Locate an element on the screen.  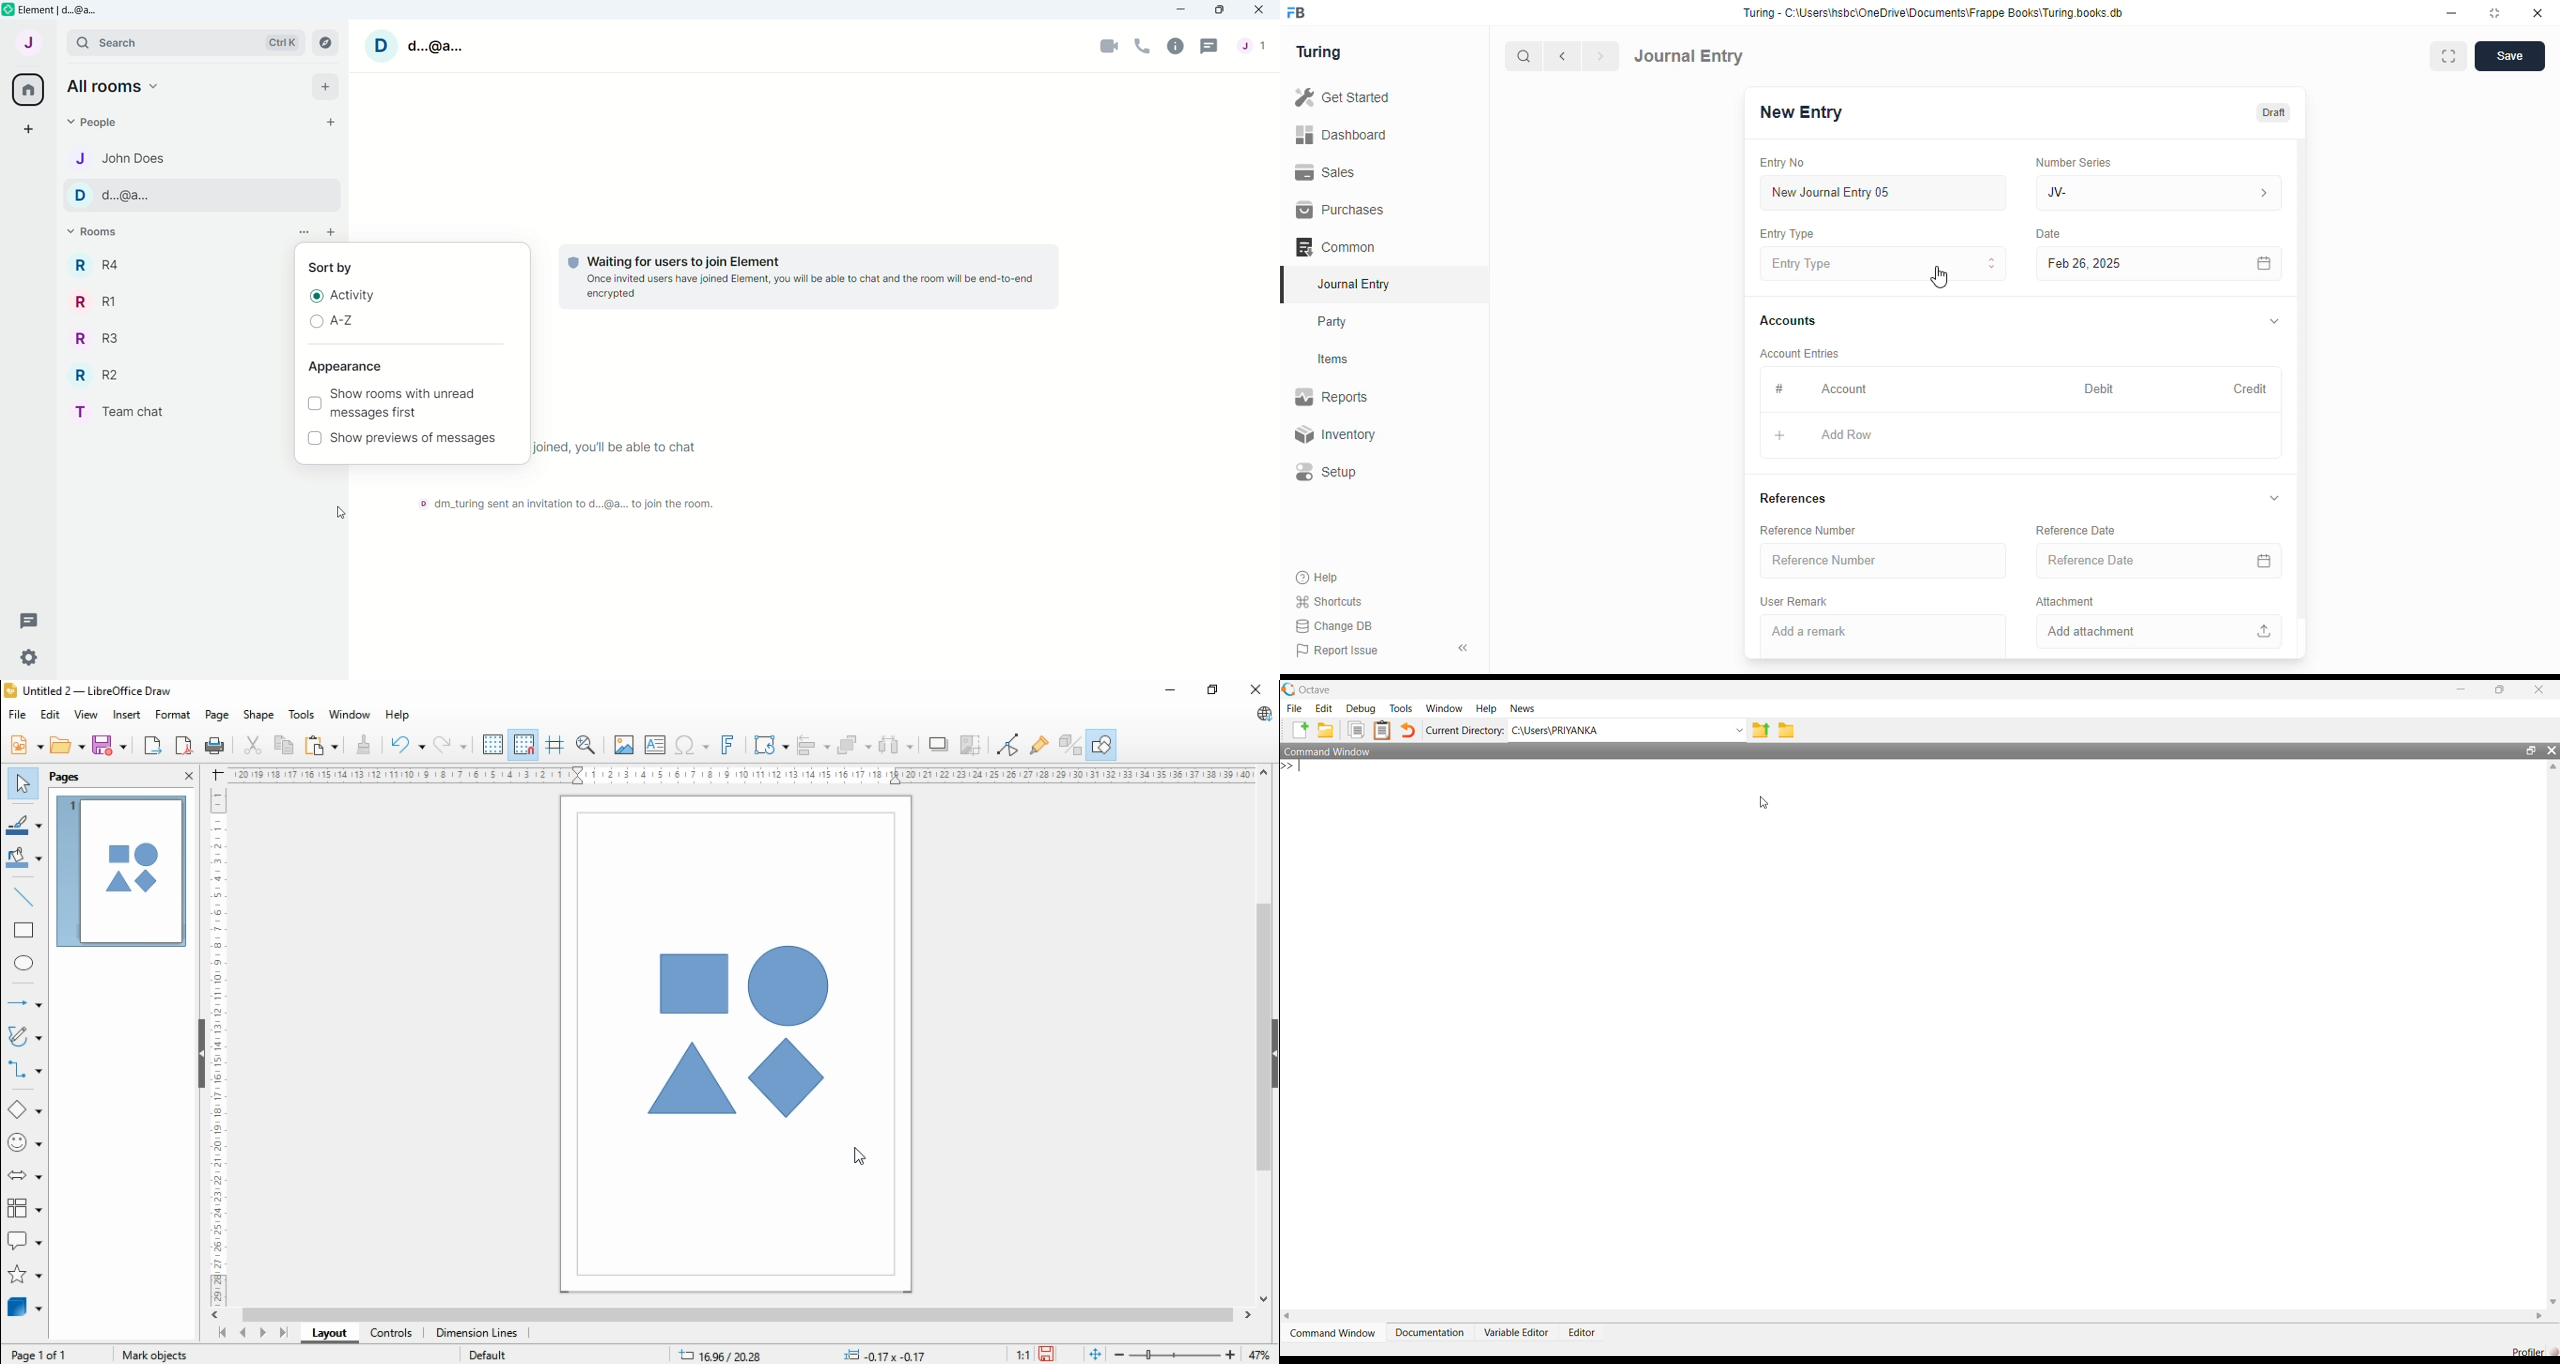
items is located at coordinates (1335, 360).